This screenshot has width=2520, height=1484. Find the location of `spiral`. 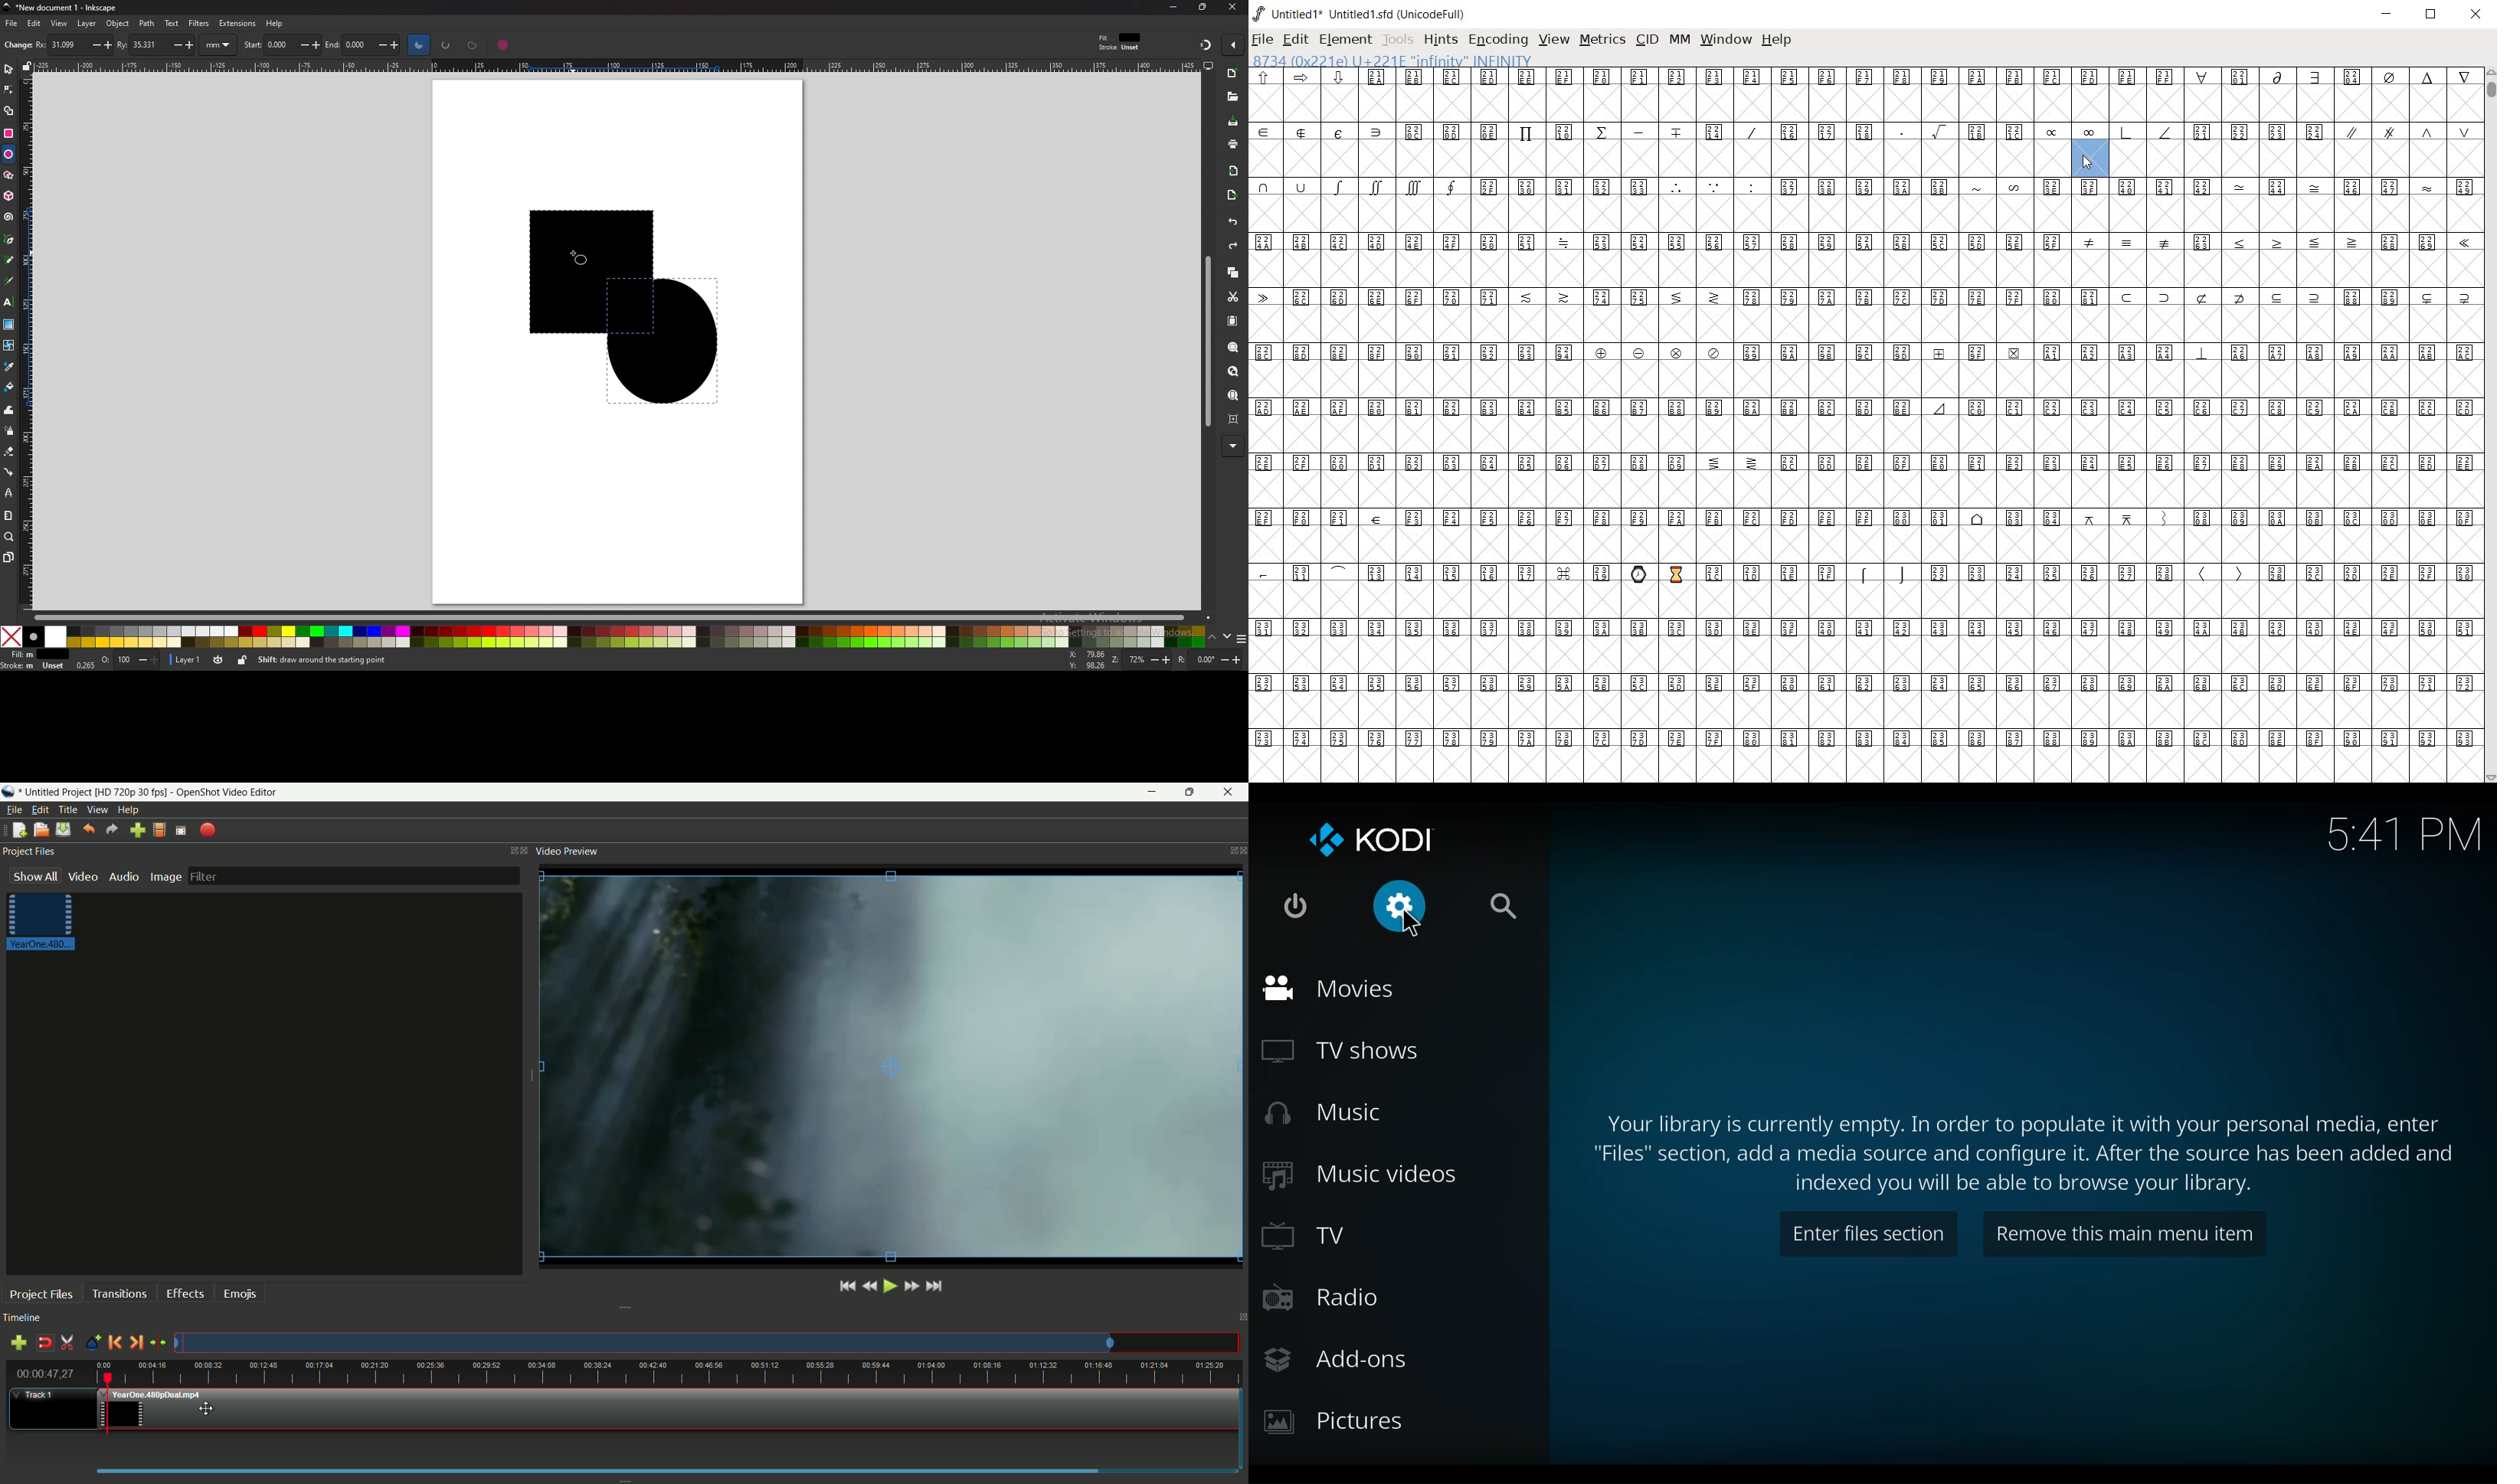

spiral is located at coordinates (9, 216).